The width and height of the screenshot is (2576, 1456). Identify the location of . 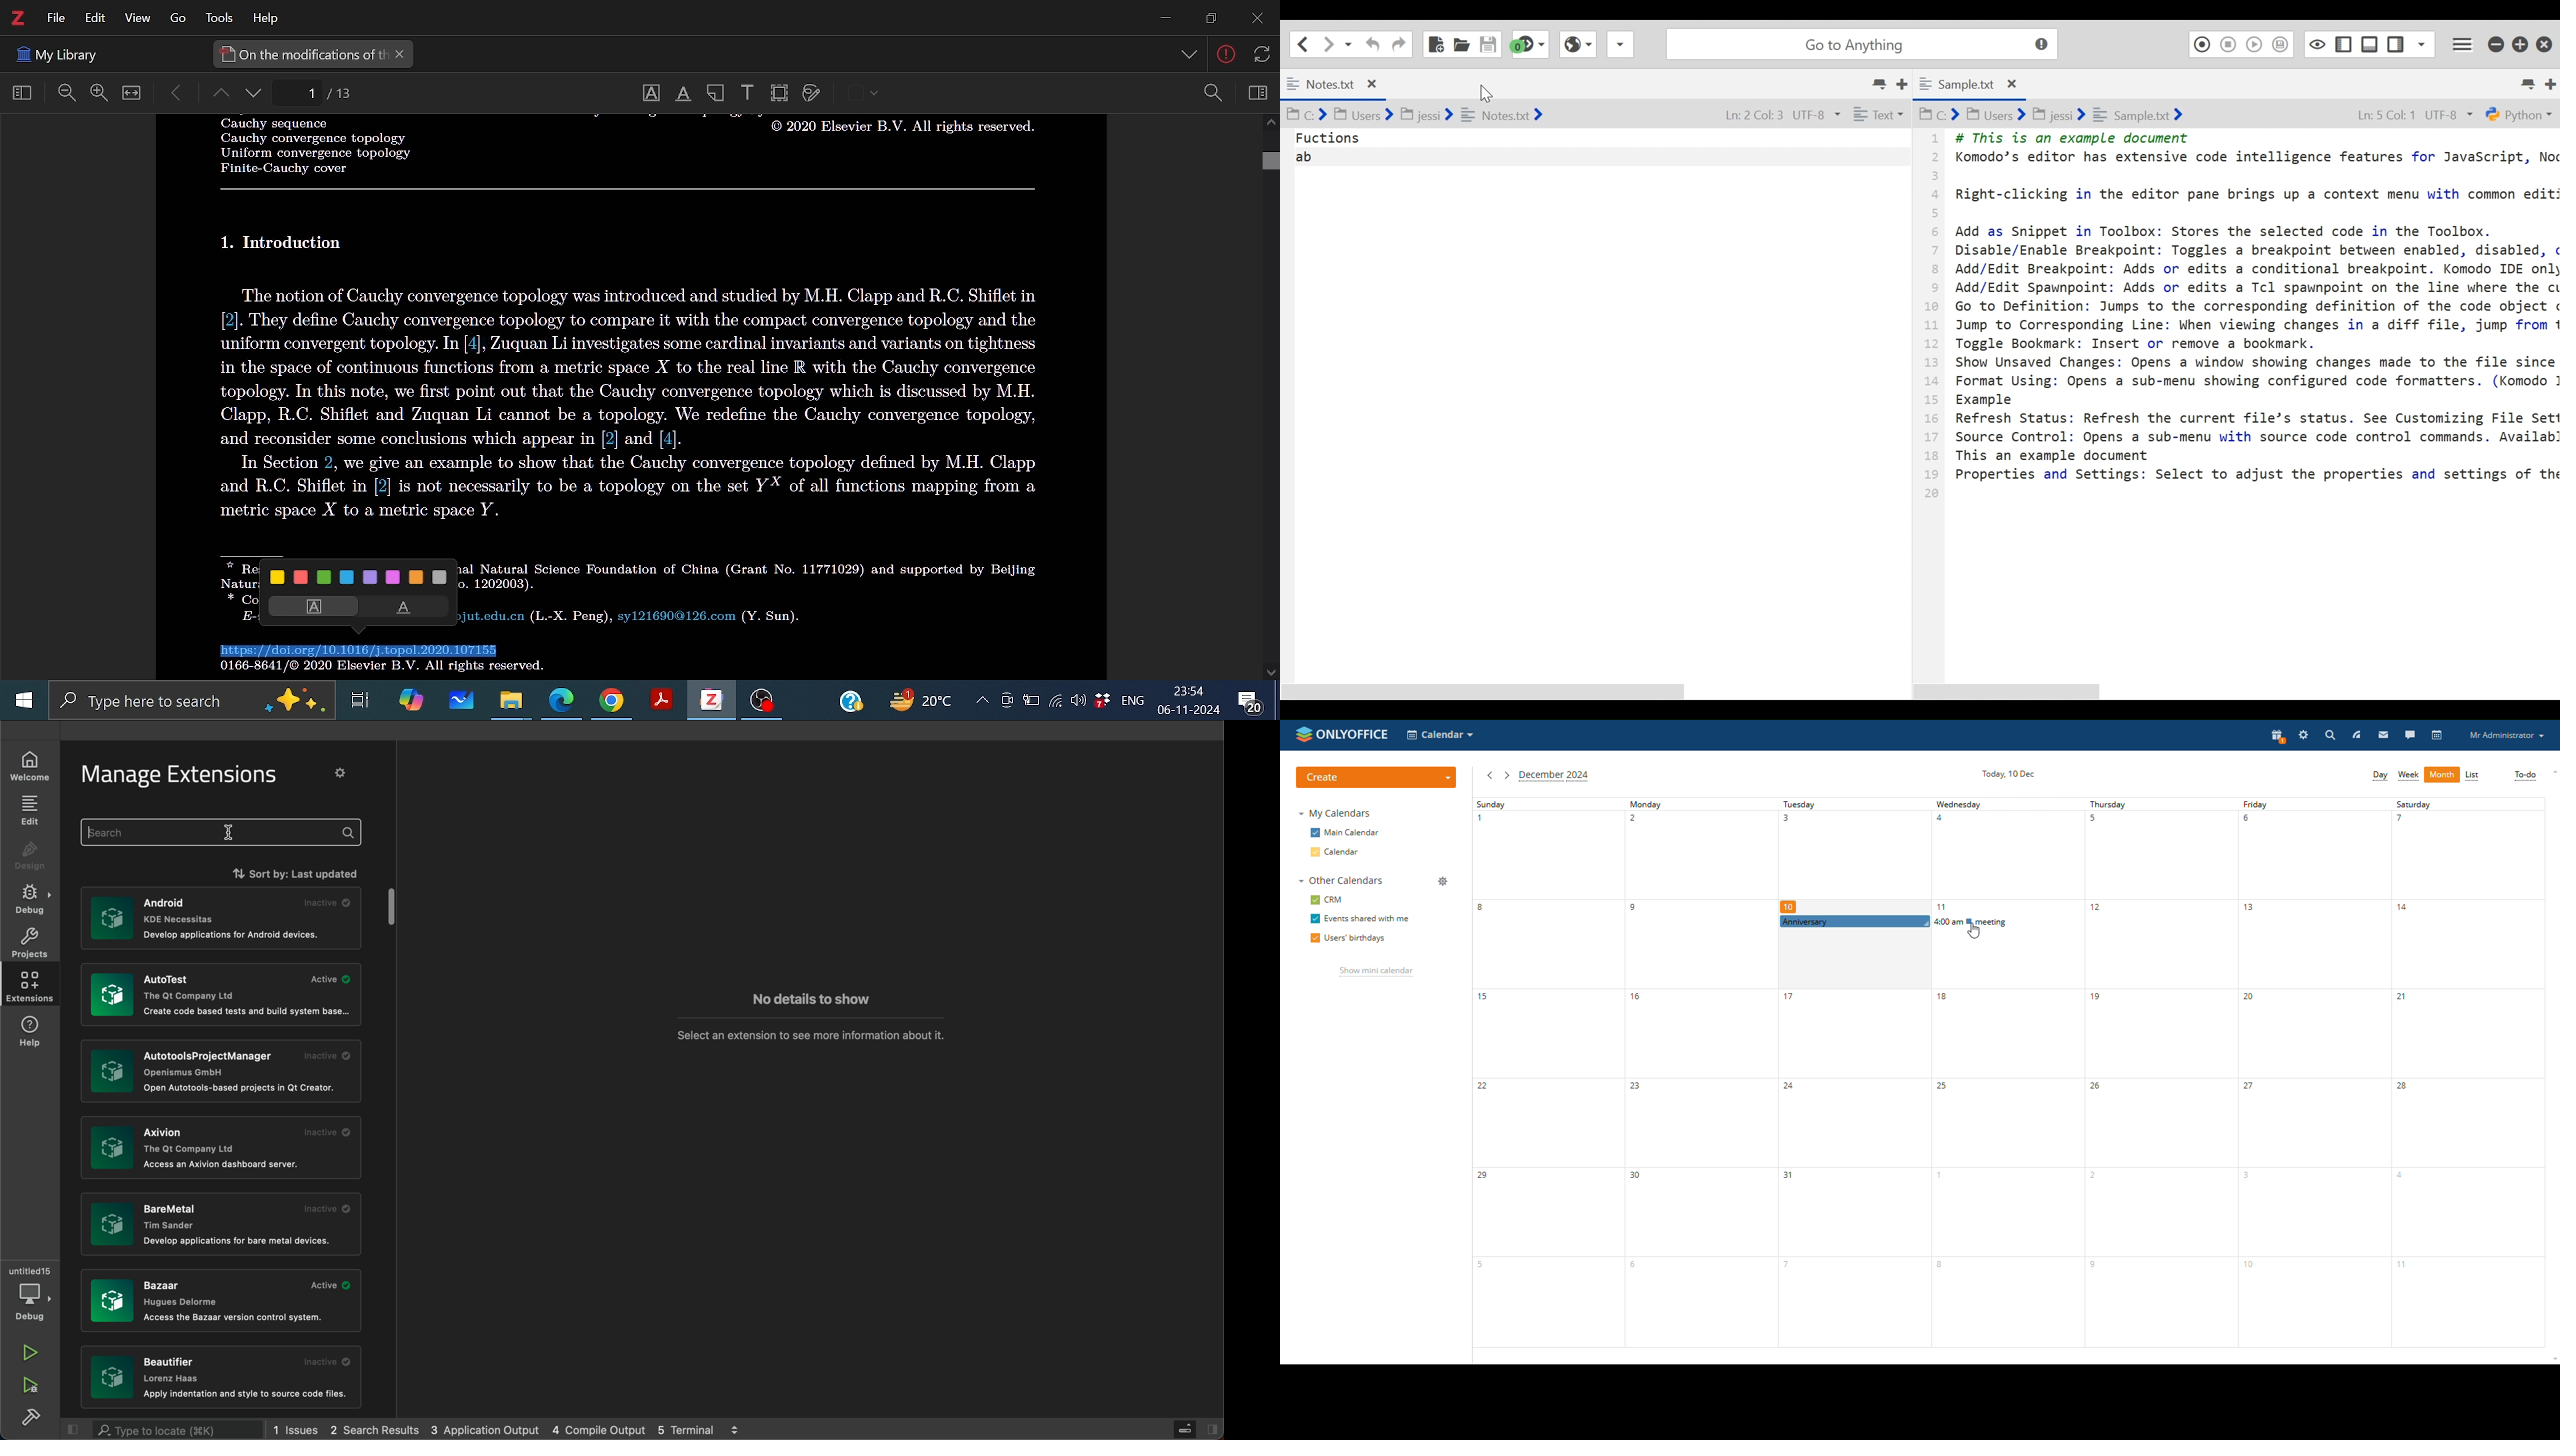
(638, 403).